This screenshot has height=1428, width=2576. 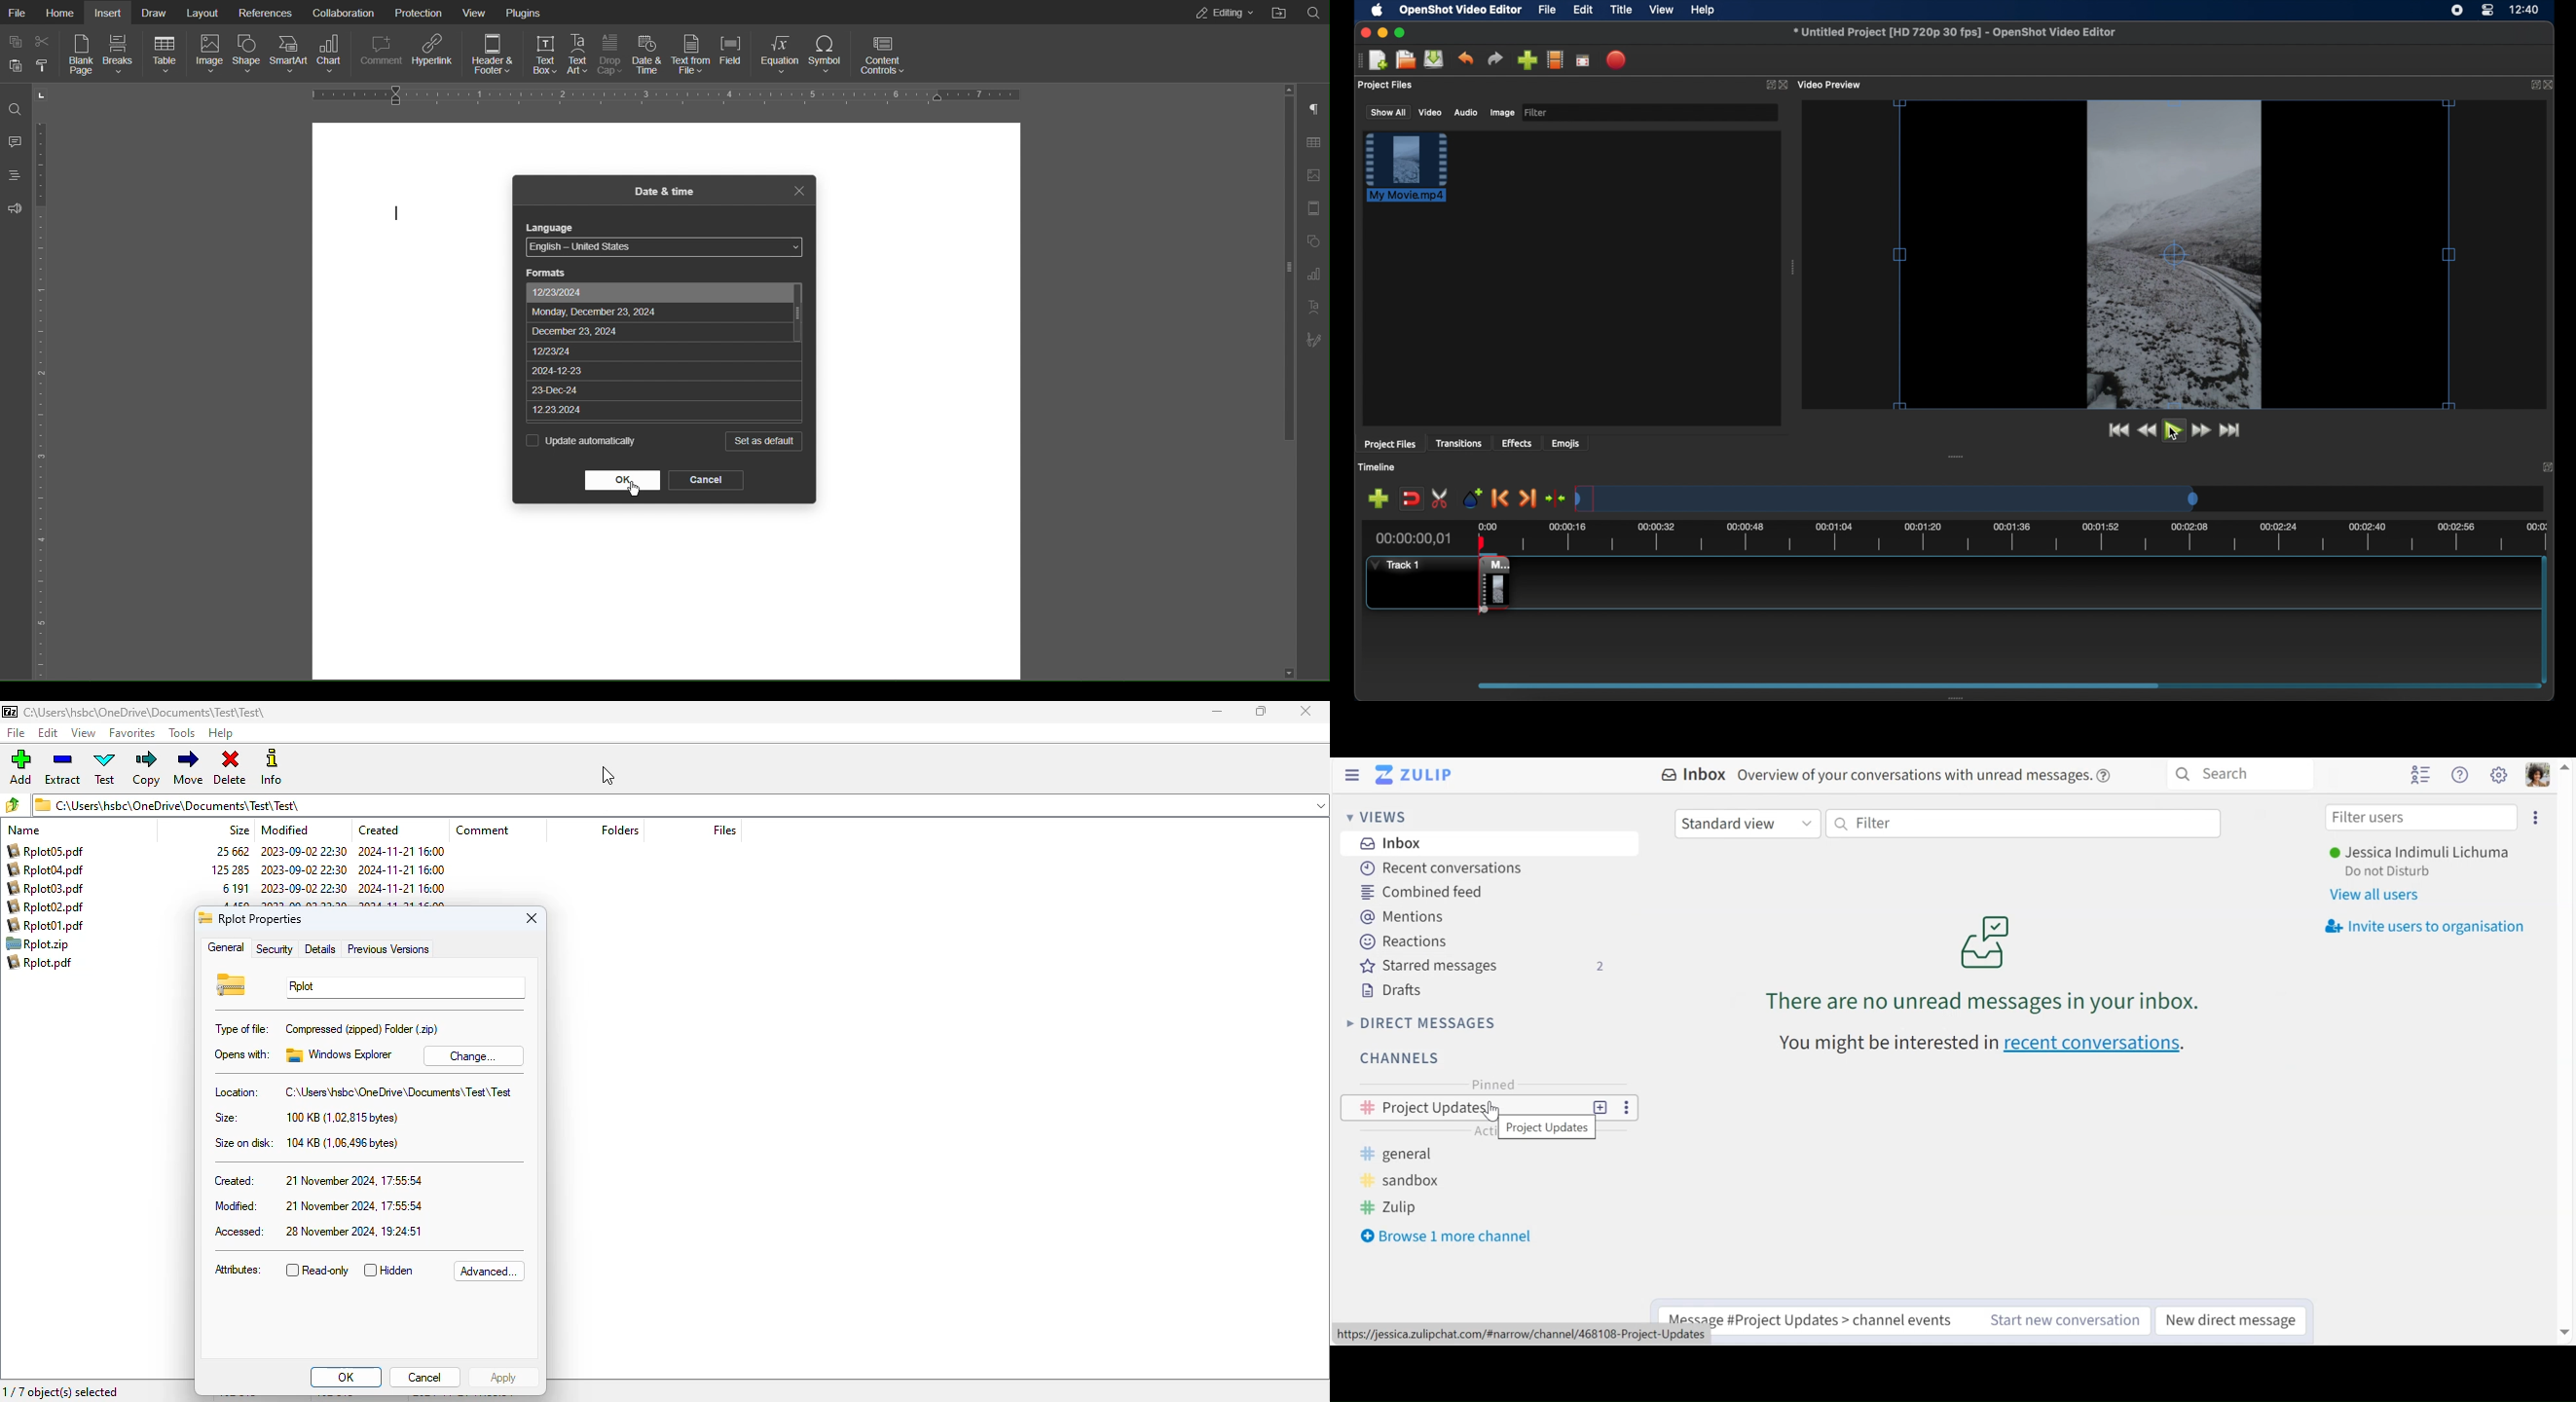 I want to click on Reactions, so click(x=1405, y=942).